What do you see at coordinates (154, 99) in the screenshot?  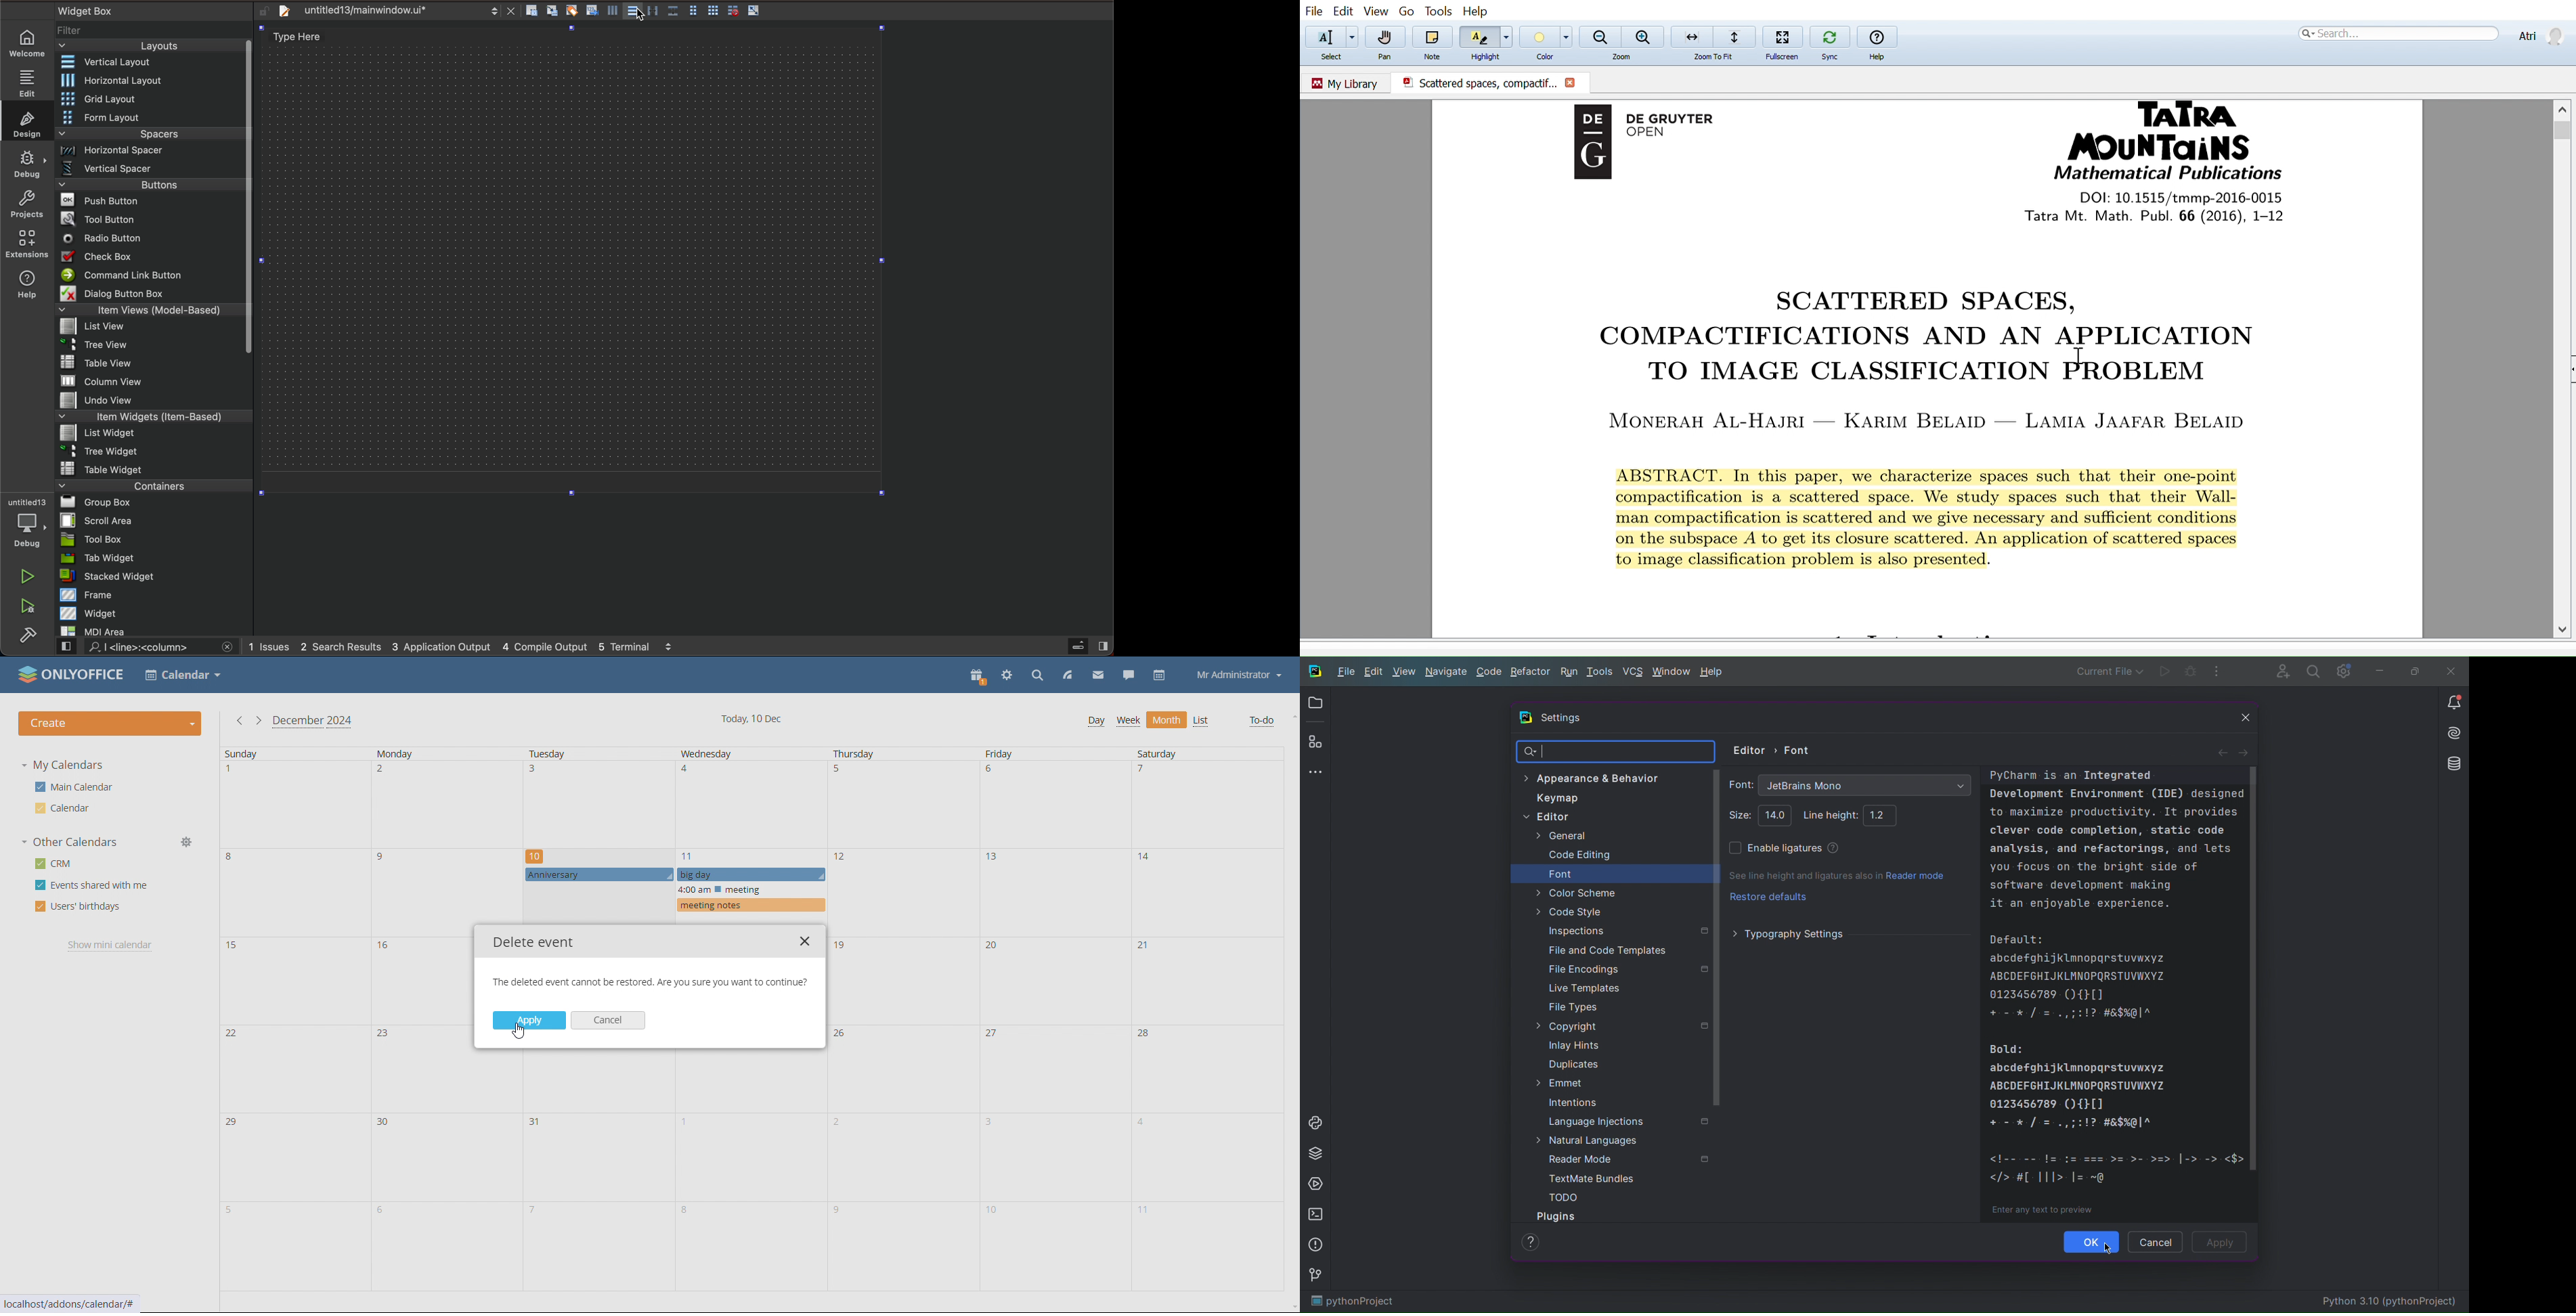 I see `grid layout` at bounding box center [154, 99].